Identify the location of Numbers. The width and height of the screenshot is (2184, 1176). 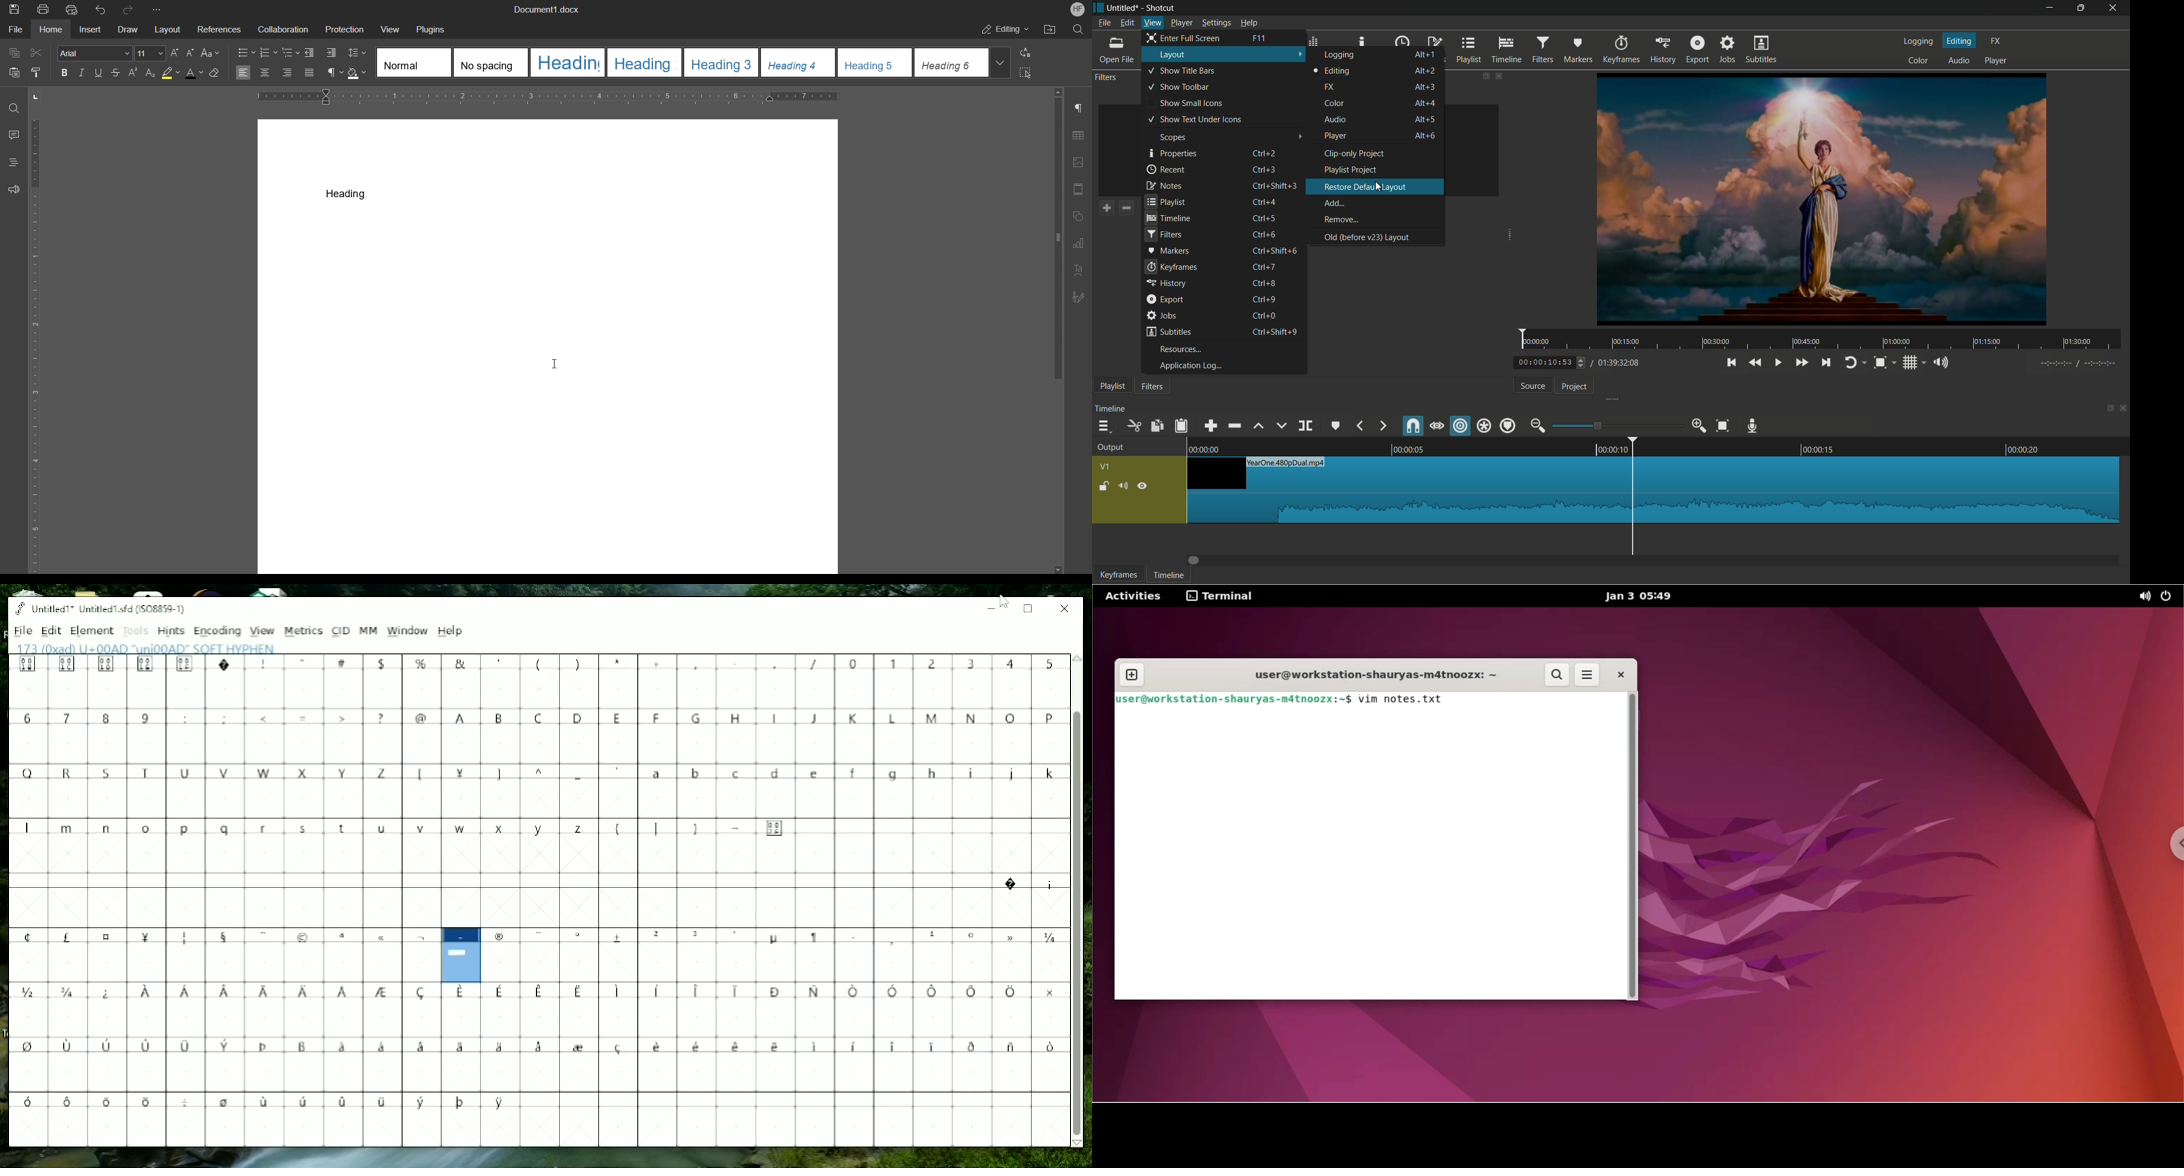
(956, 664).